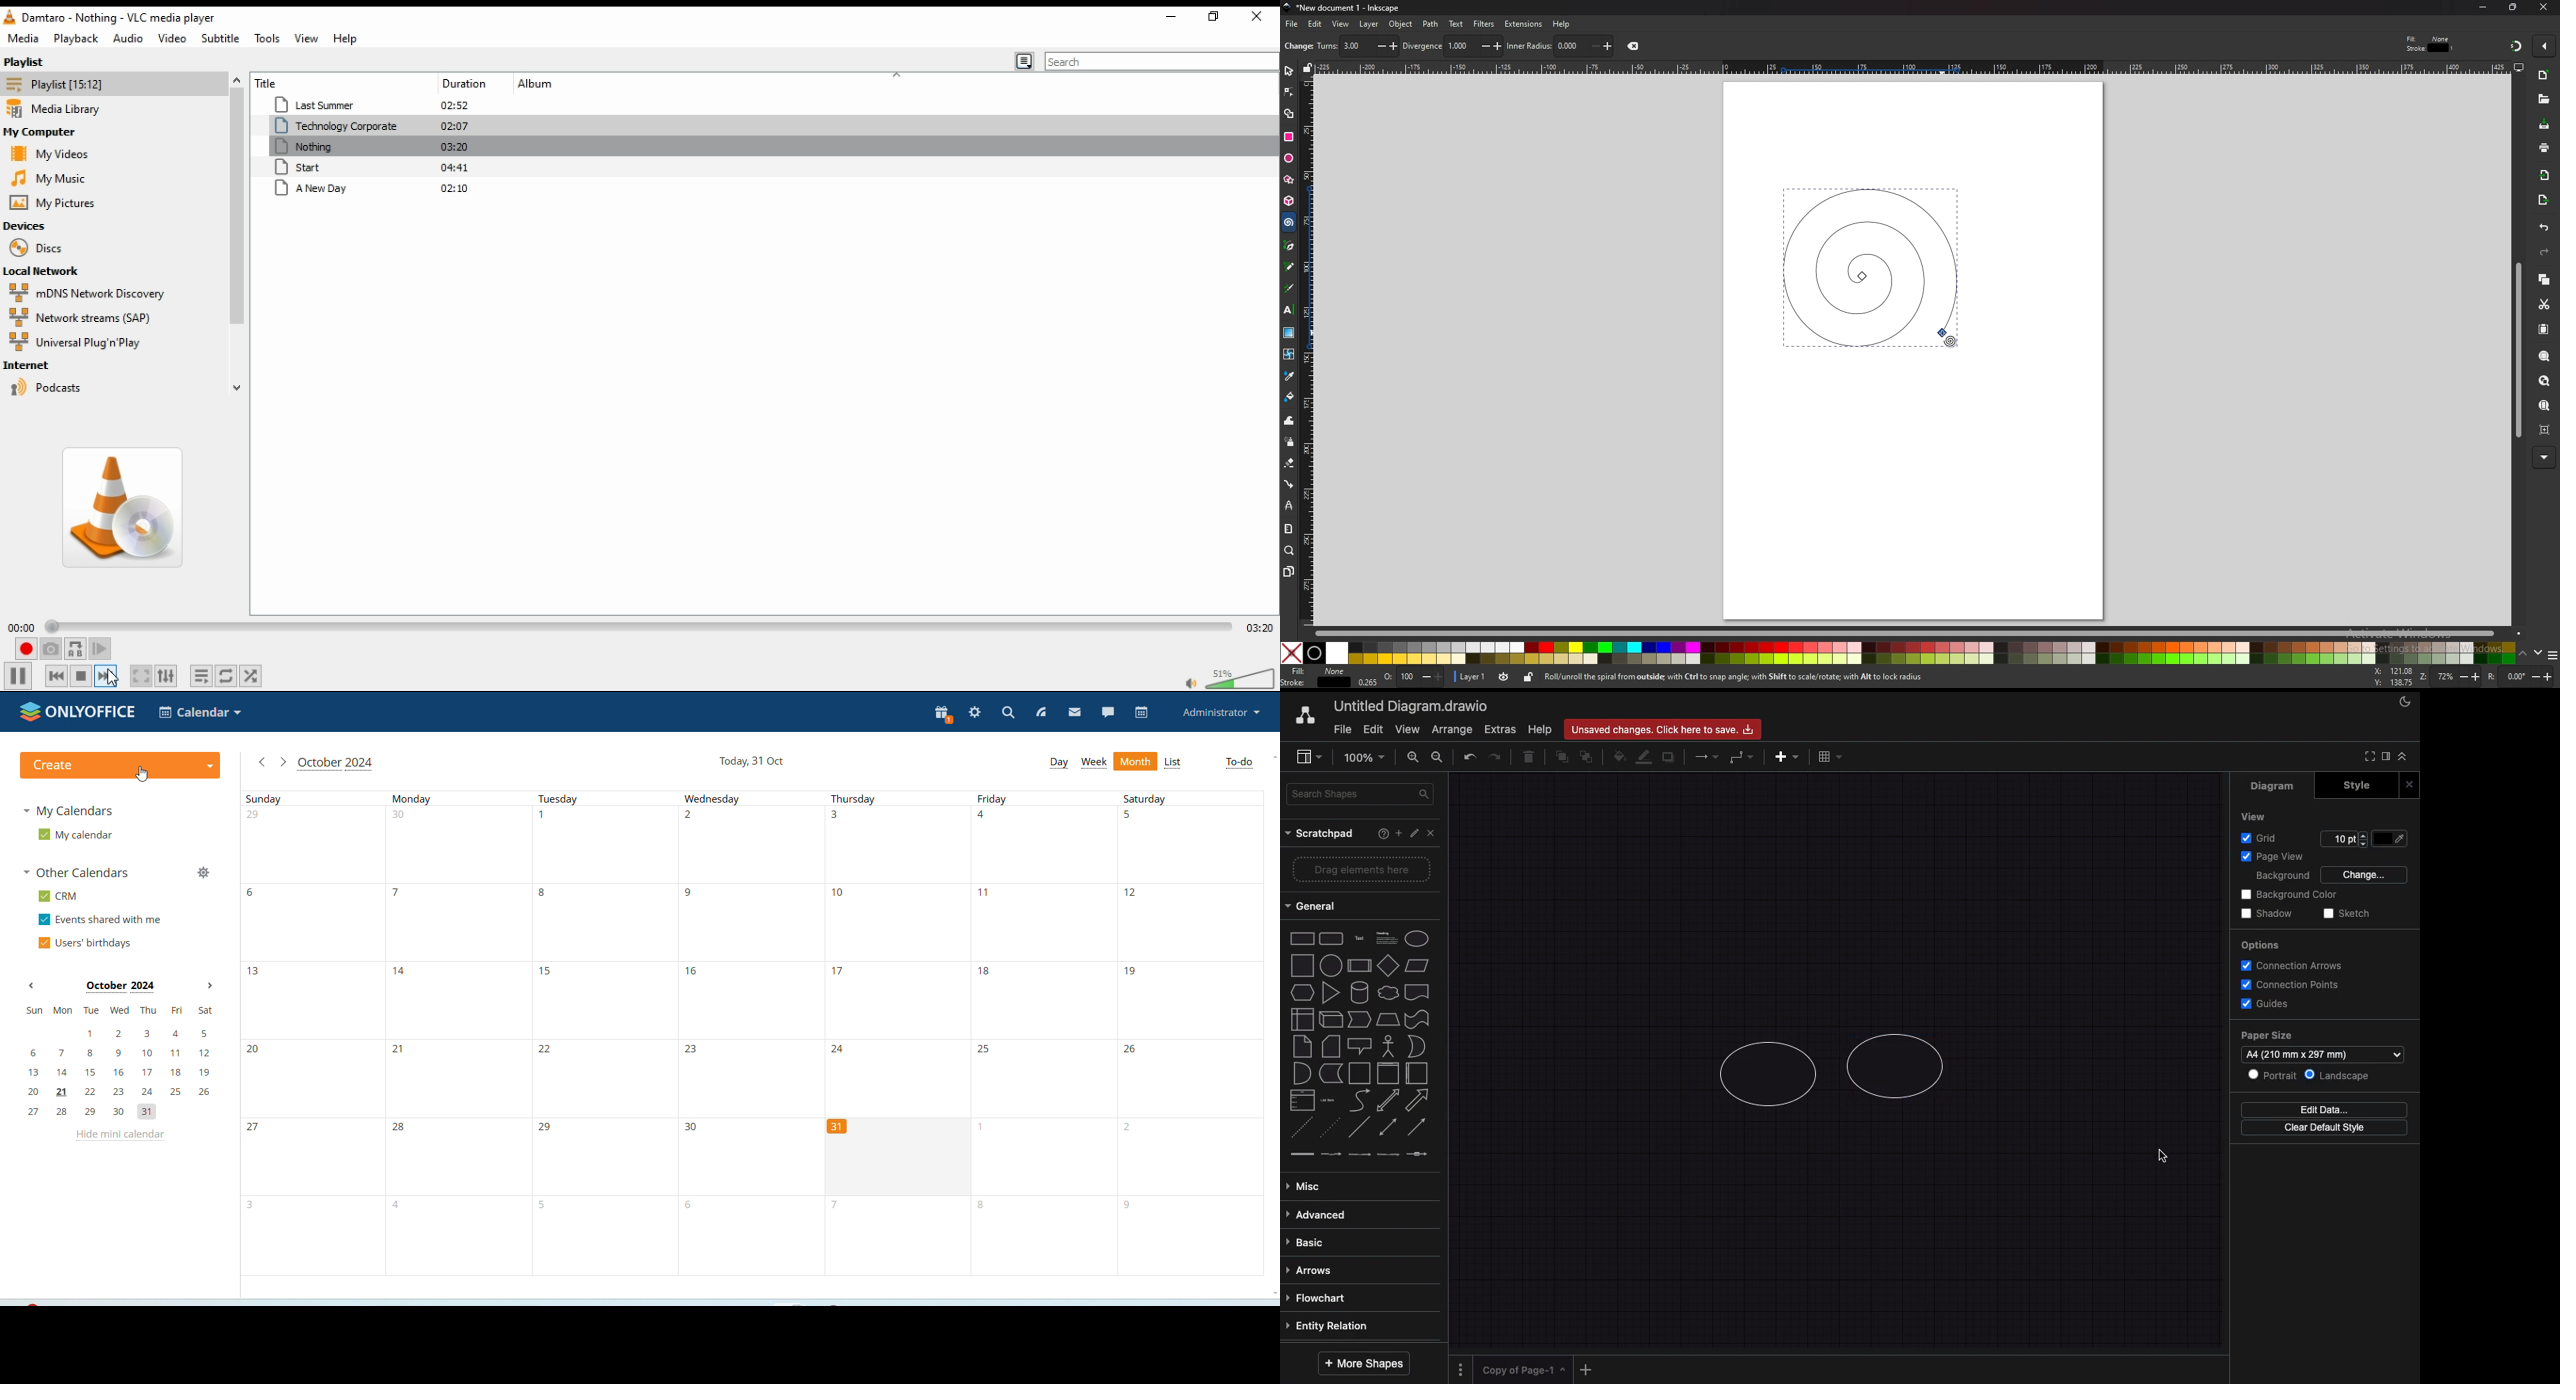 Image resolution: width=2576 pixels, height=1400 pixels. I want to click on help, so click(1383, 834).